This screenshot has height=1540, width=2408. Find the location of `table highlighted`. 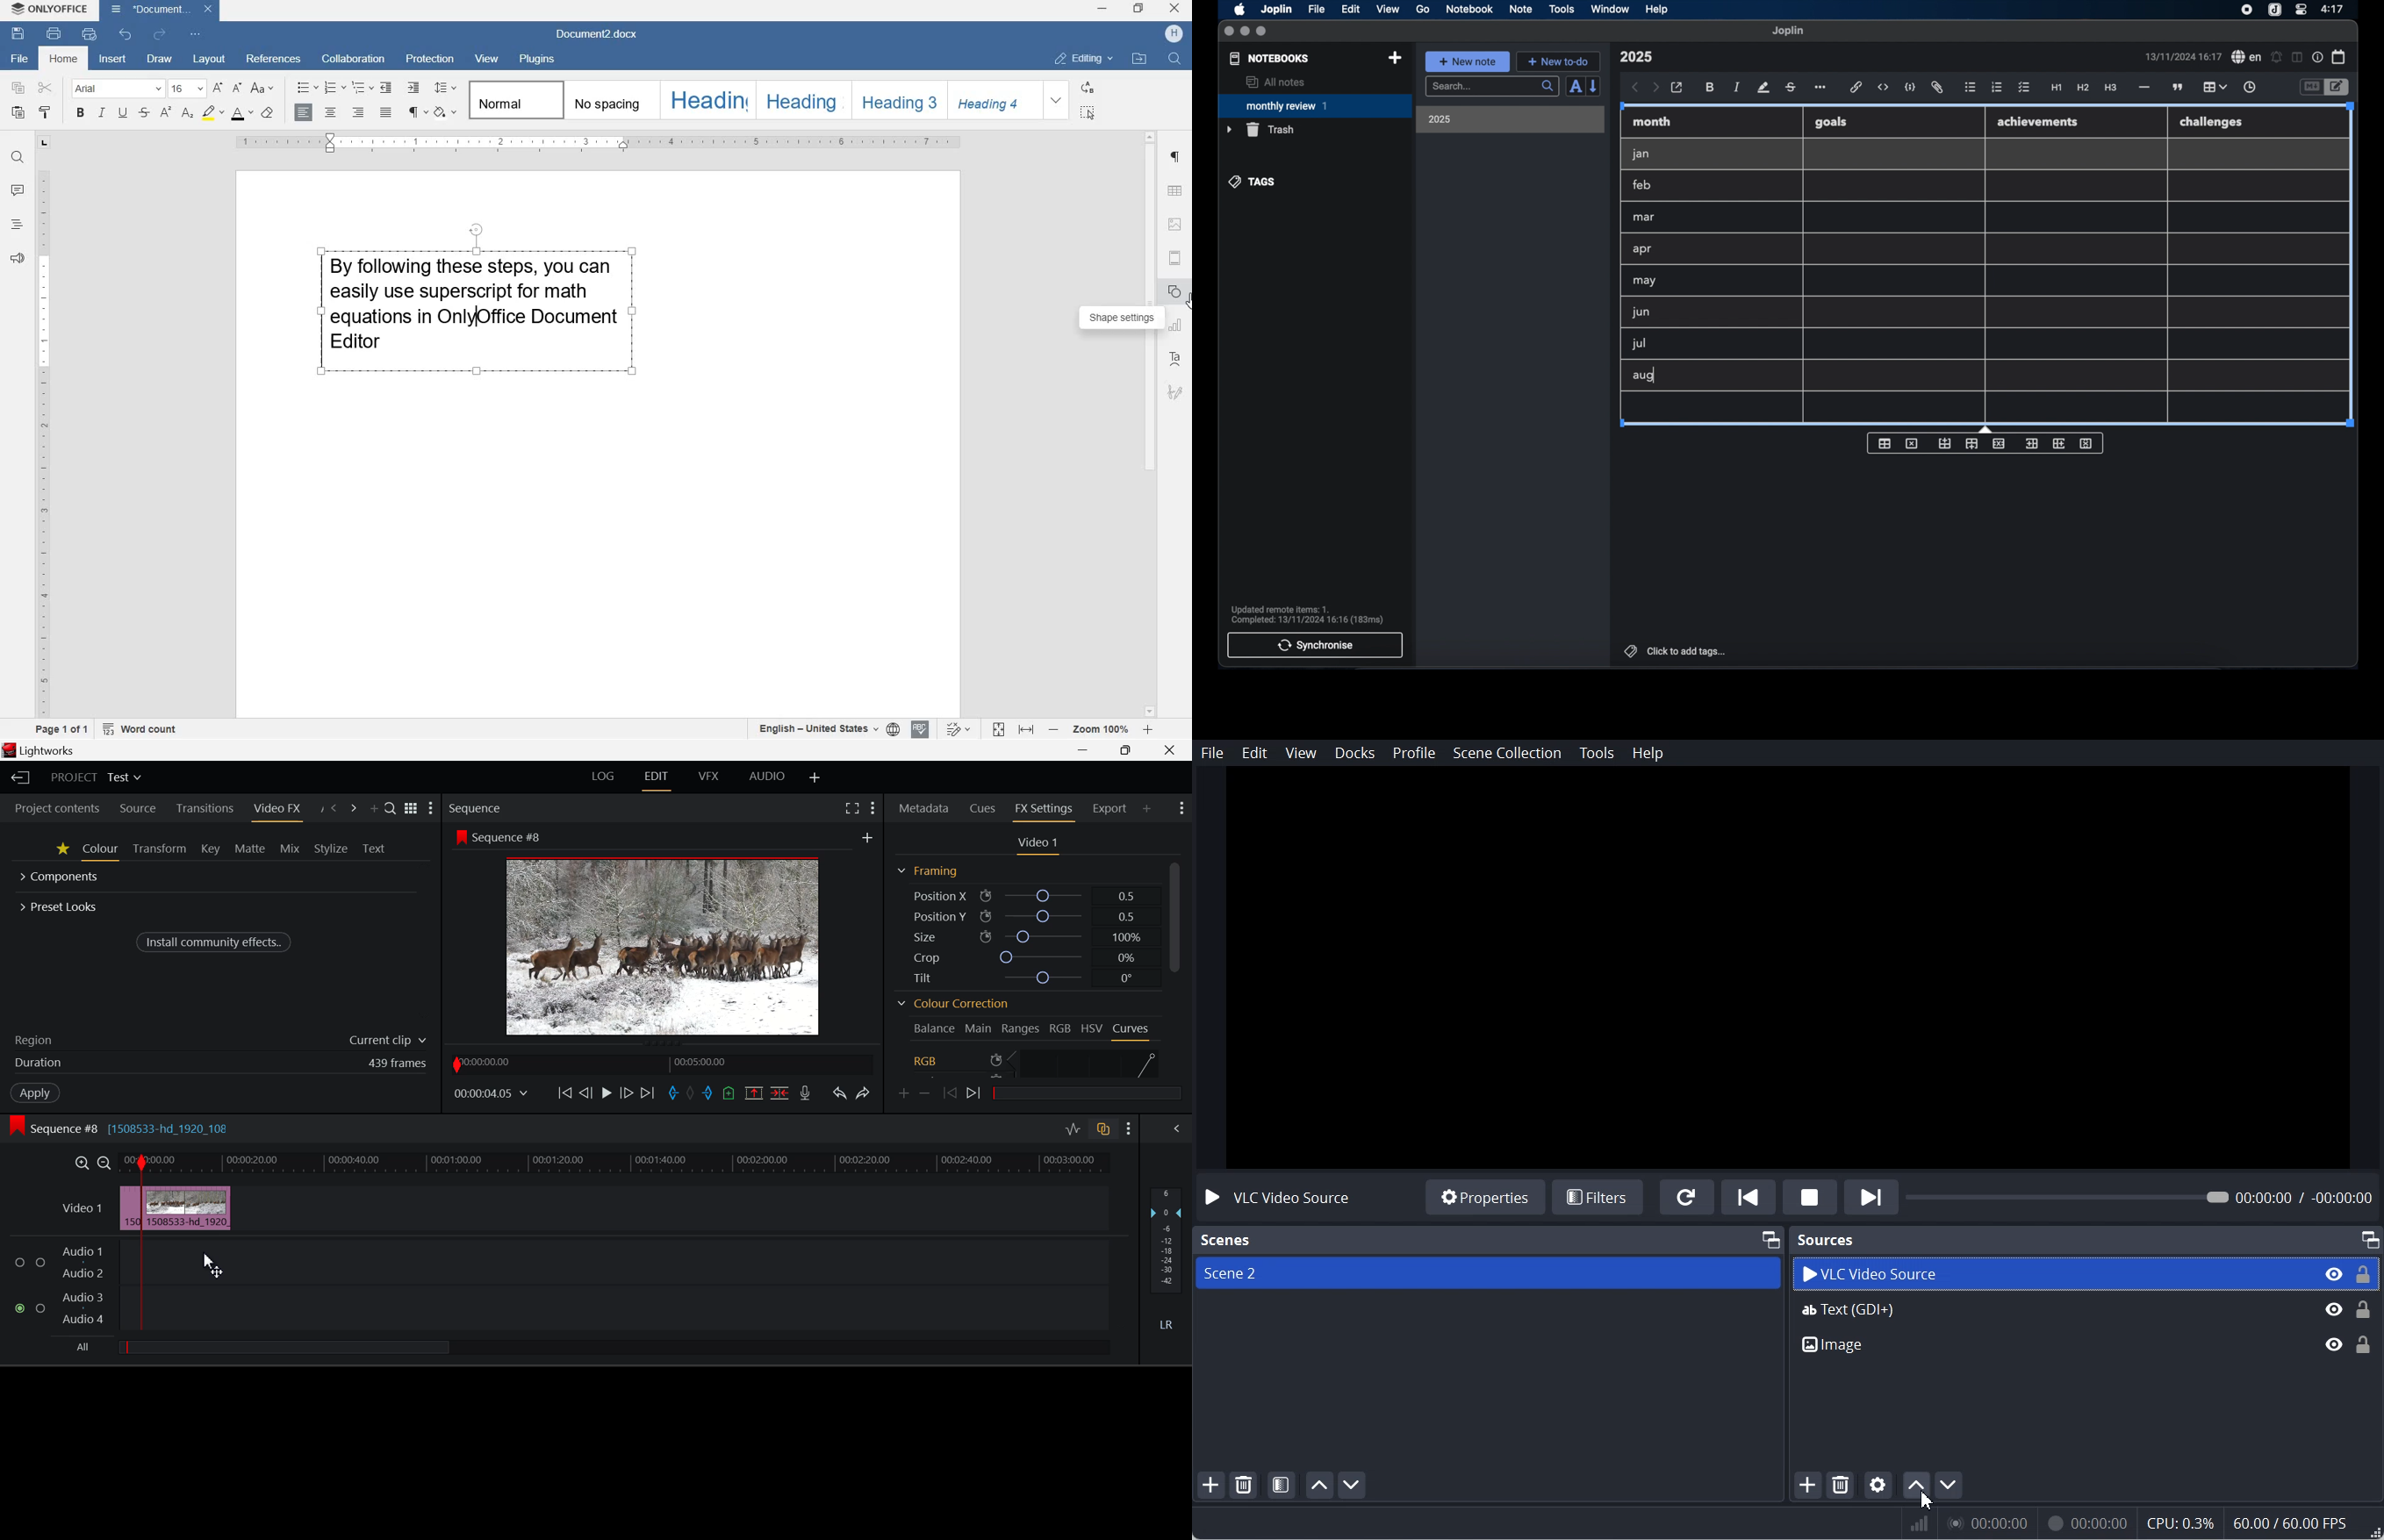

table highlighted is located at coordinates (2213, 87).